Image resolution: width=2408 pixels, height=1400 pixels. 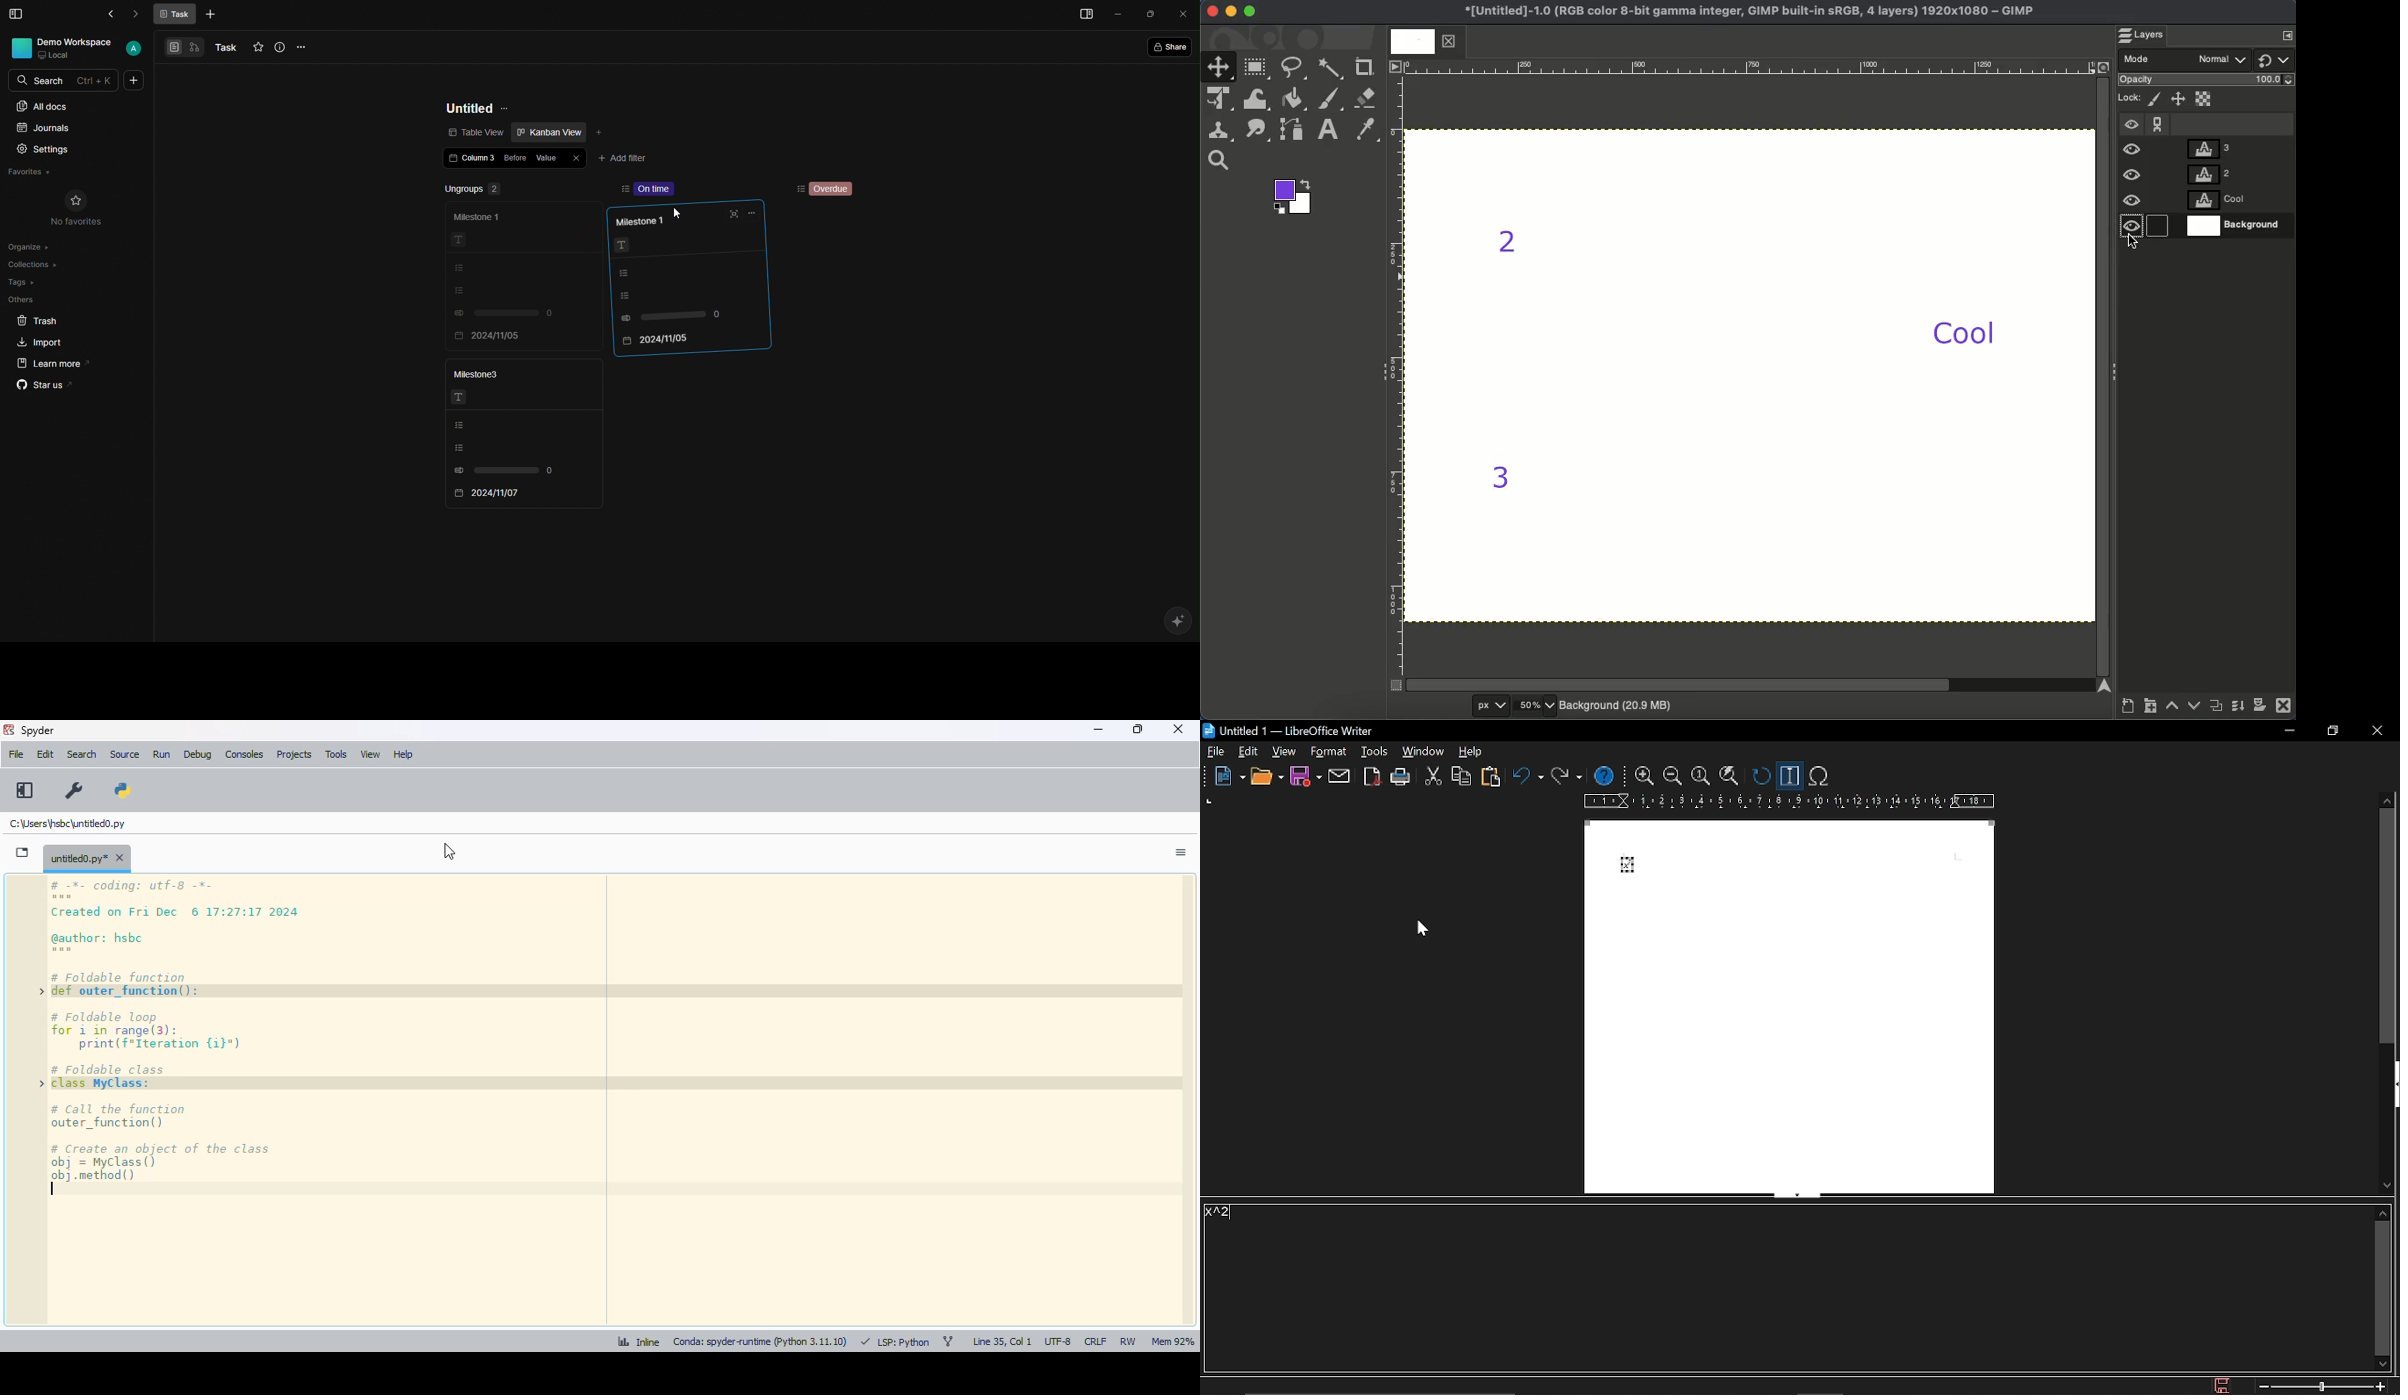 I want to click on UTF-8, so click(x=1059, y=1343).